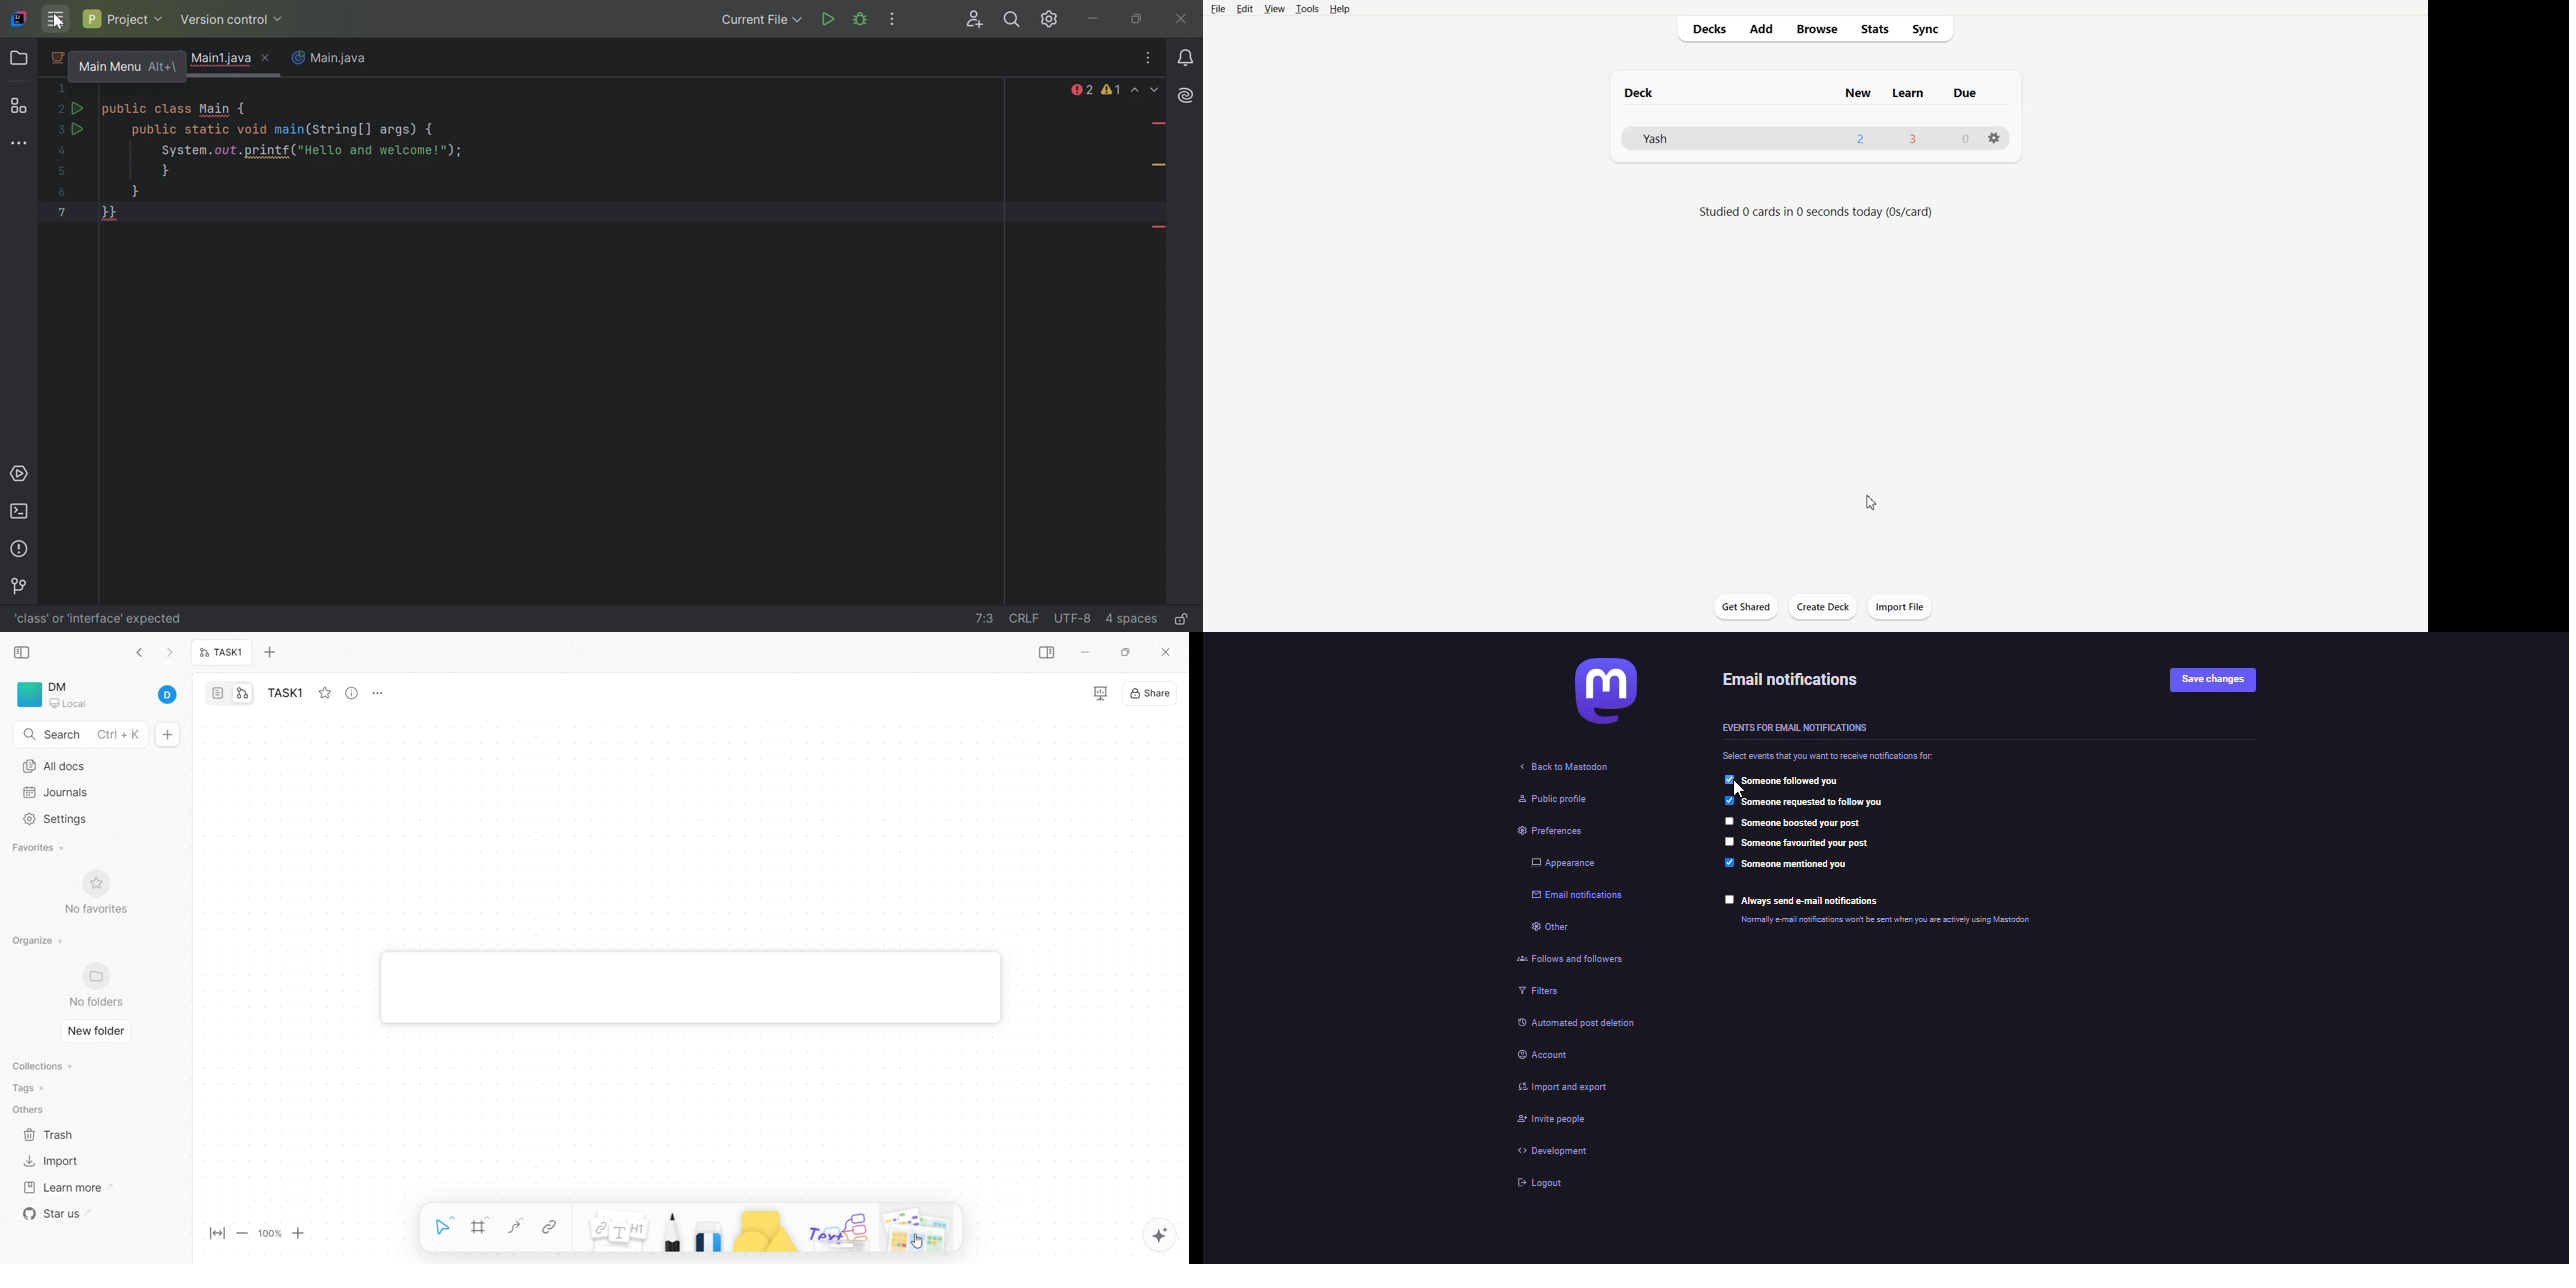 Image resolution: width=2576 pixels, height=1288 pixels. What do you see at coordinates (915, 1241) in the screenshot?
I see `cursor` at bounding box center [915, 1241].